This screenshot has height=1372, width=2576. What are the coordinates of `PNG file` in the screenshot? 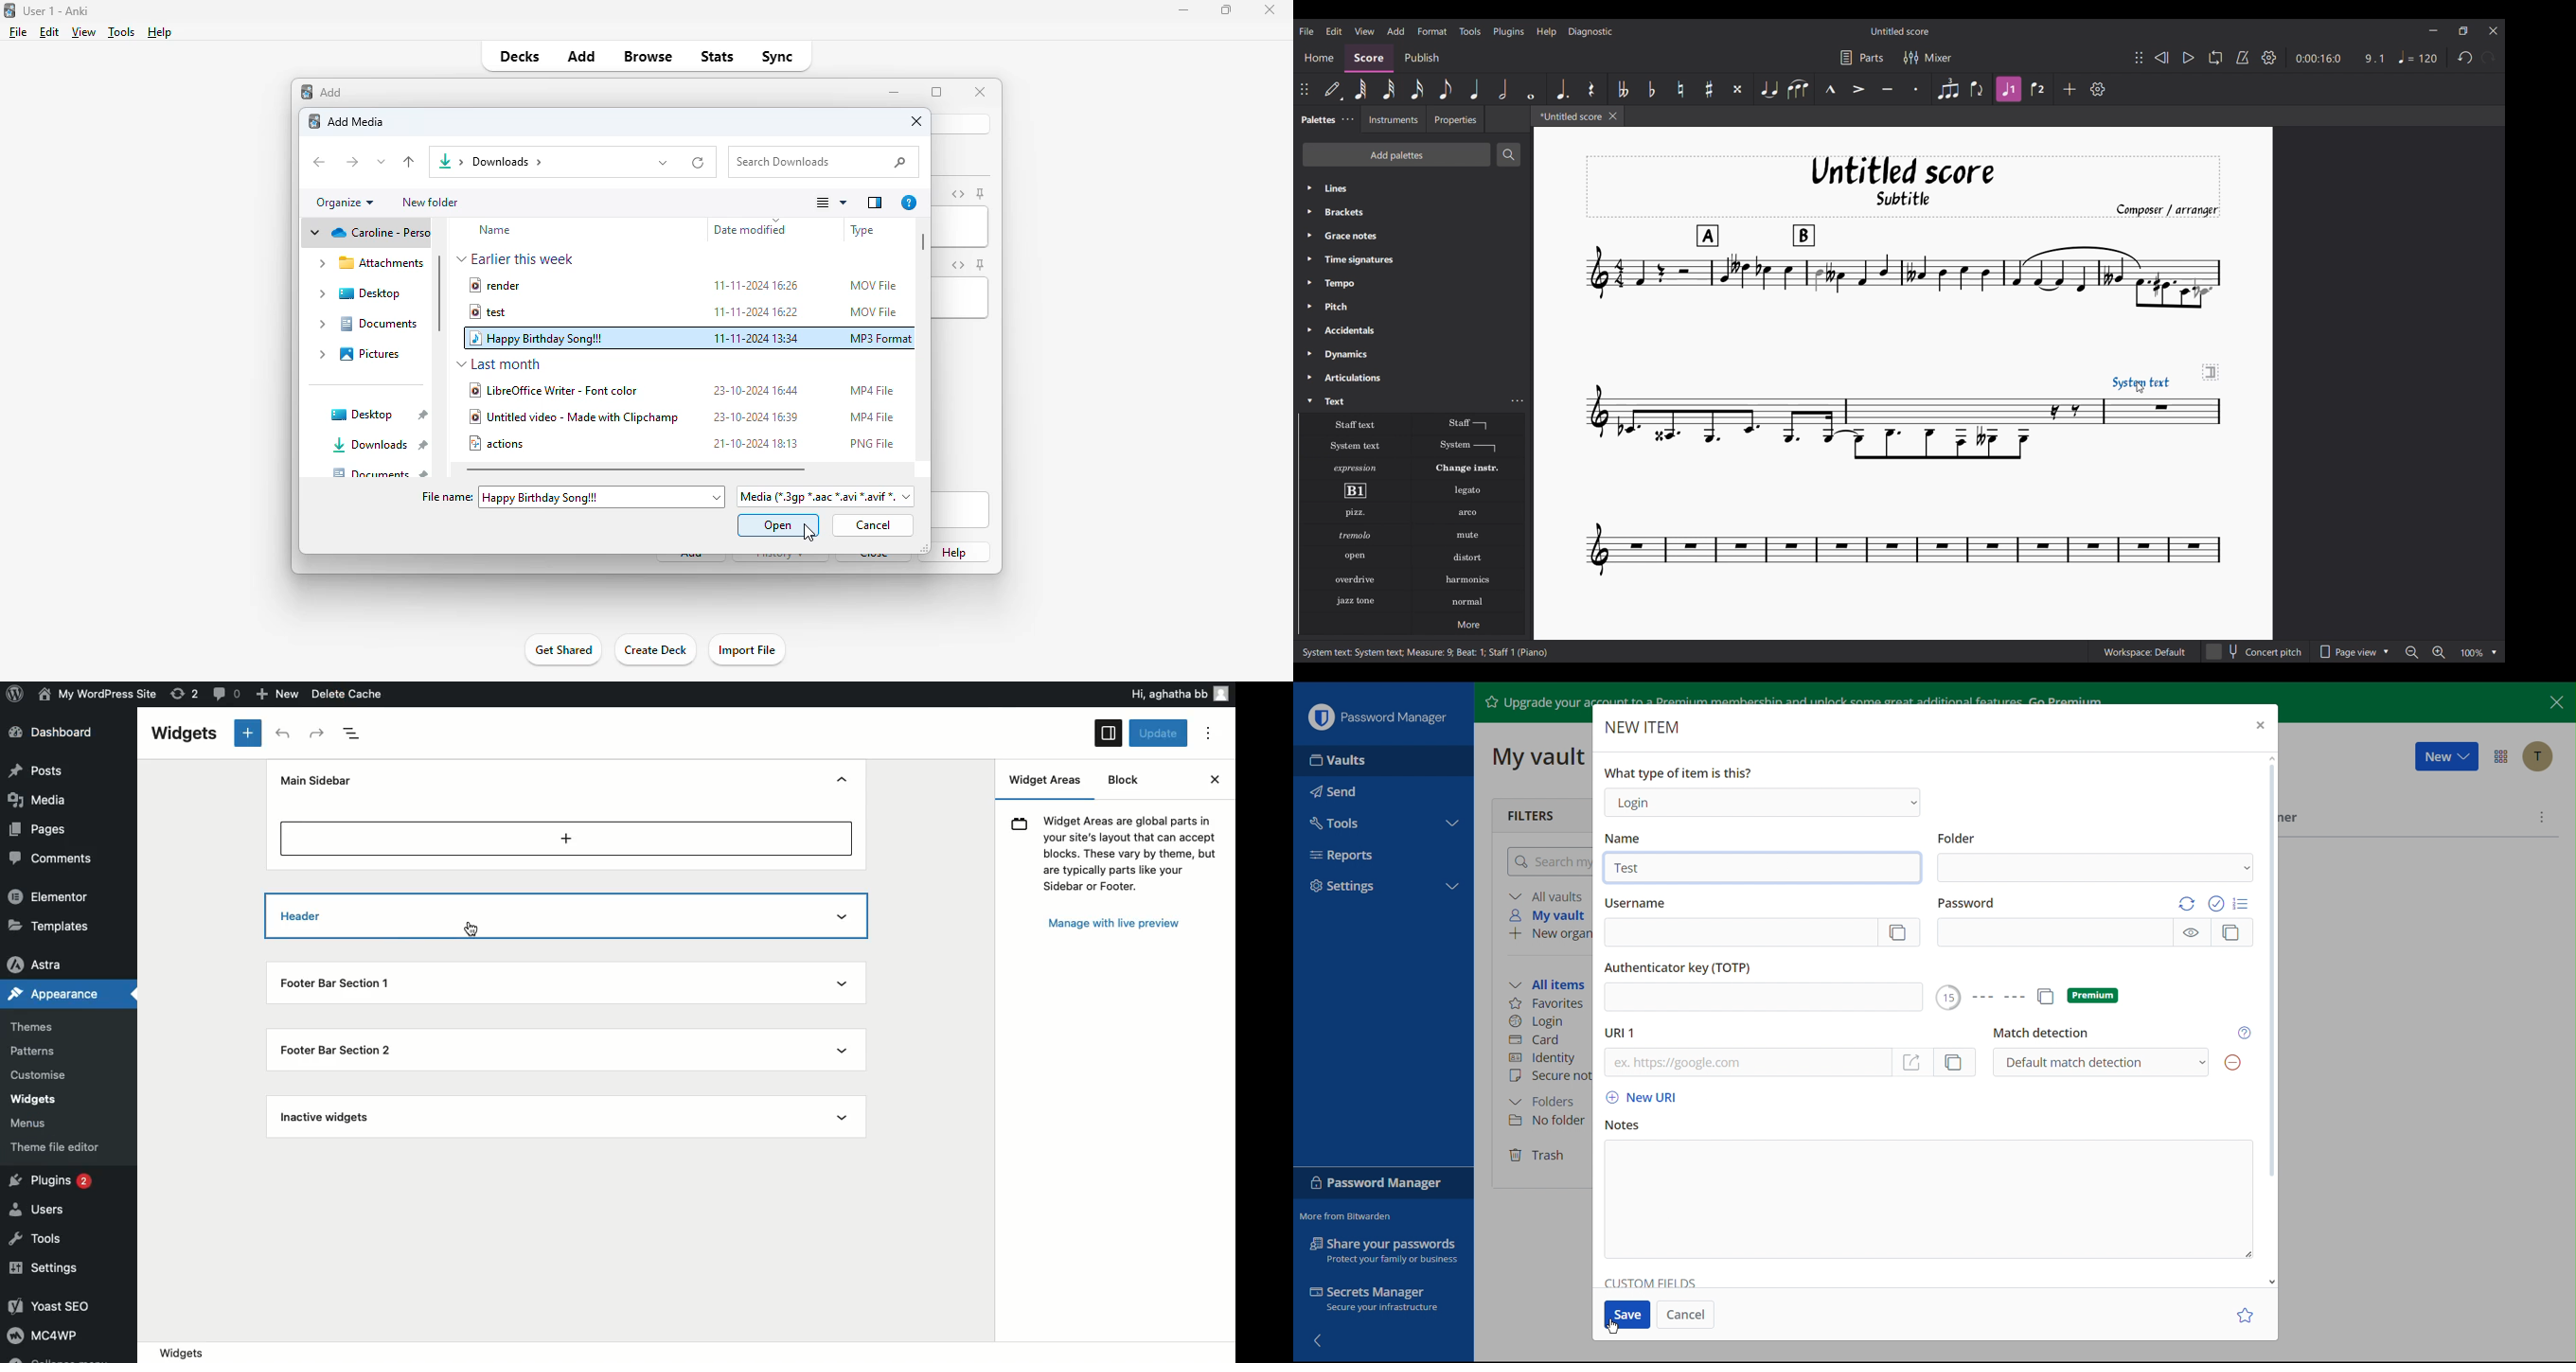 It's located at (872, 444).